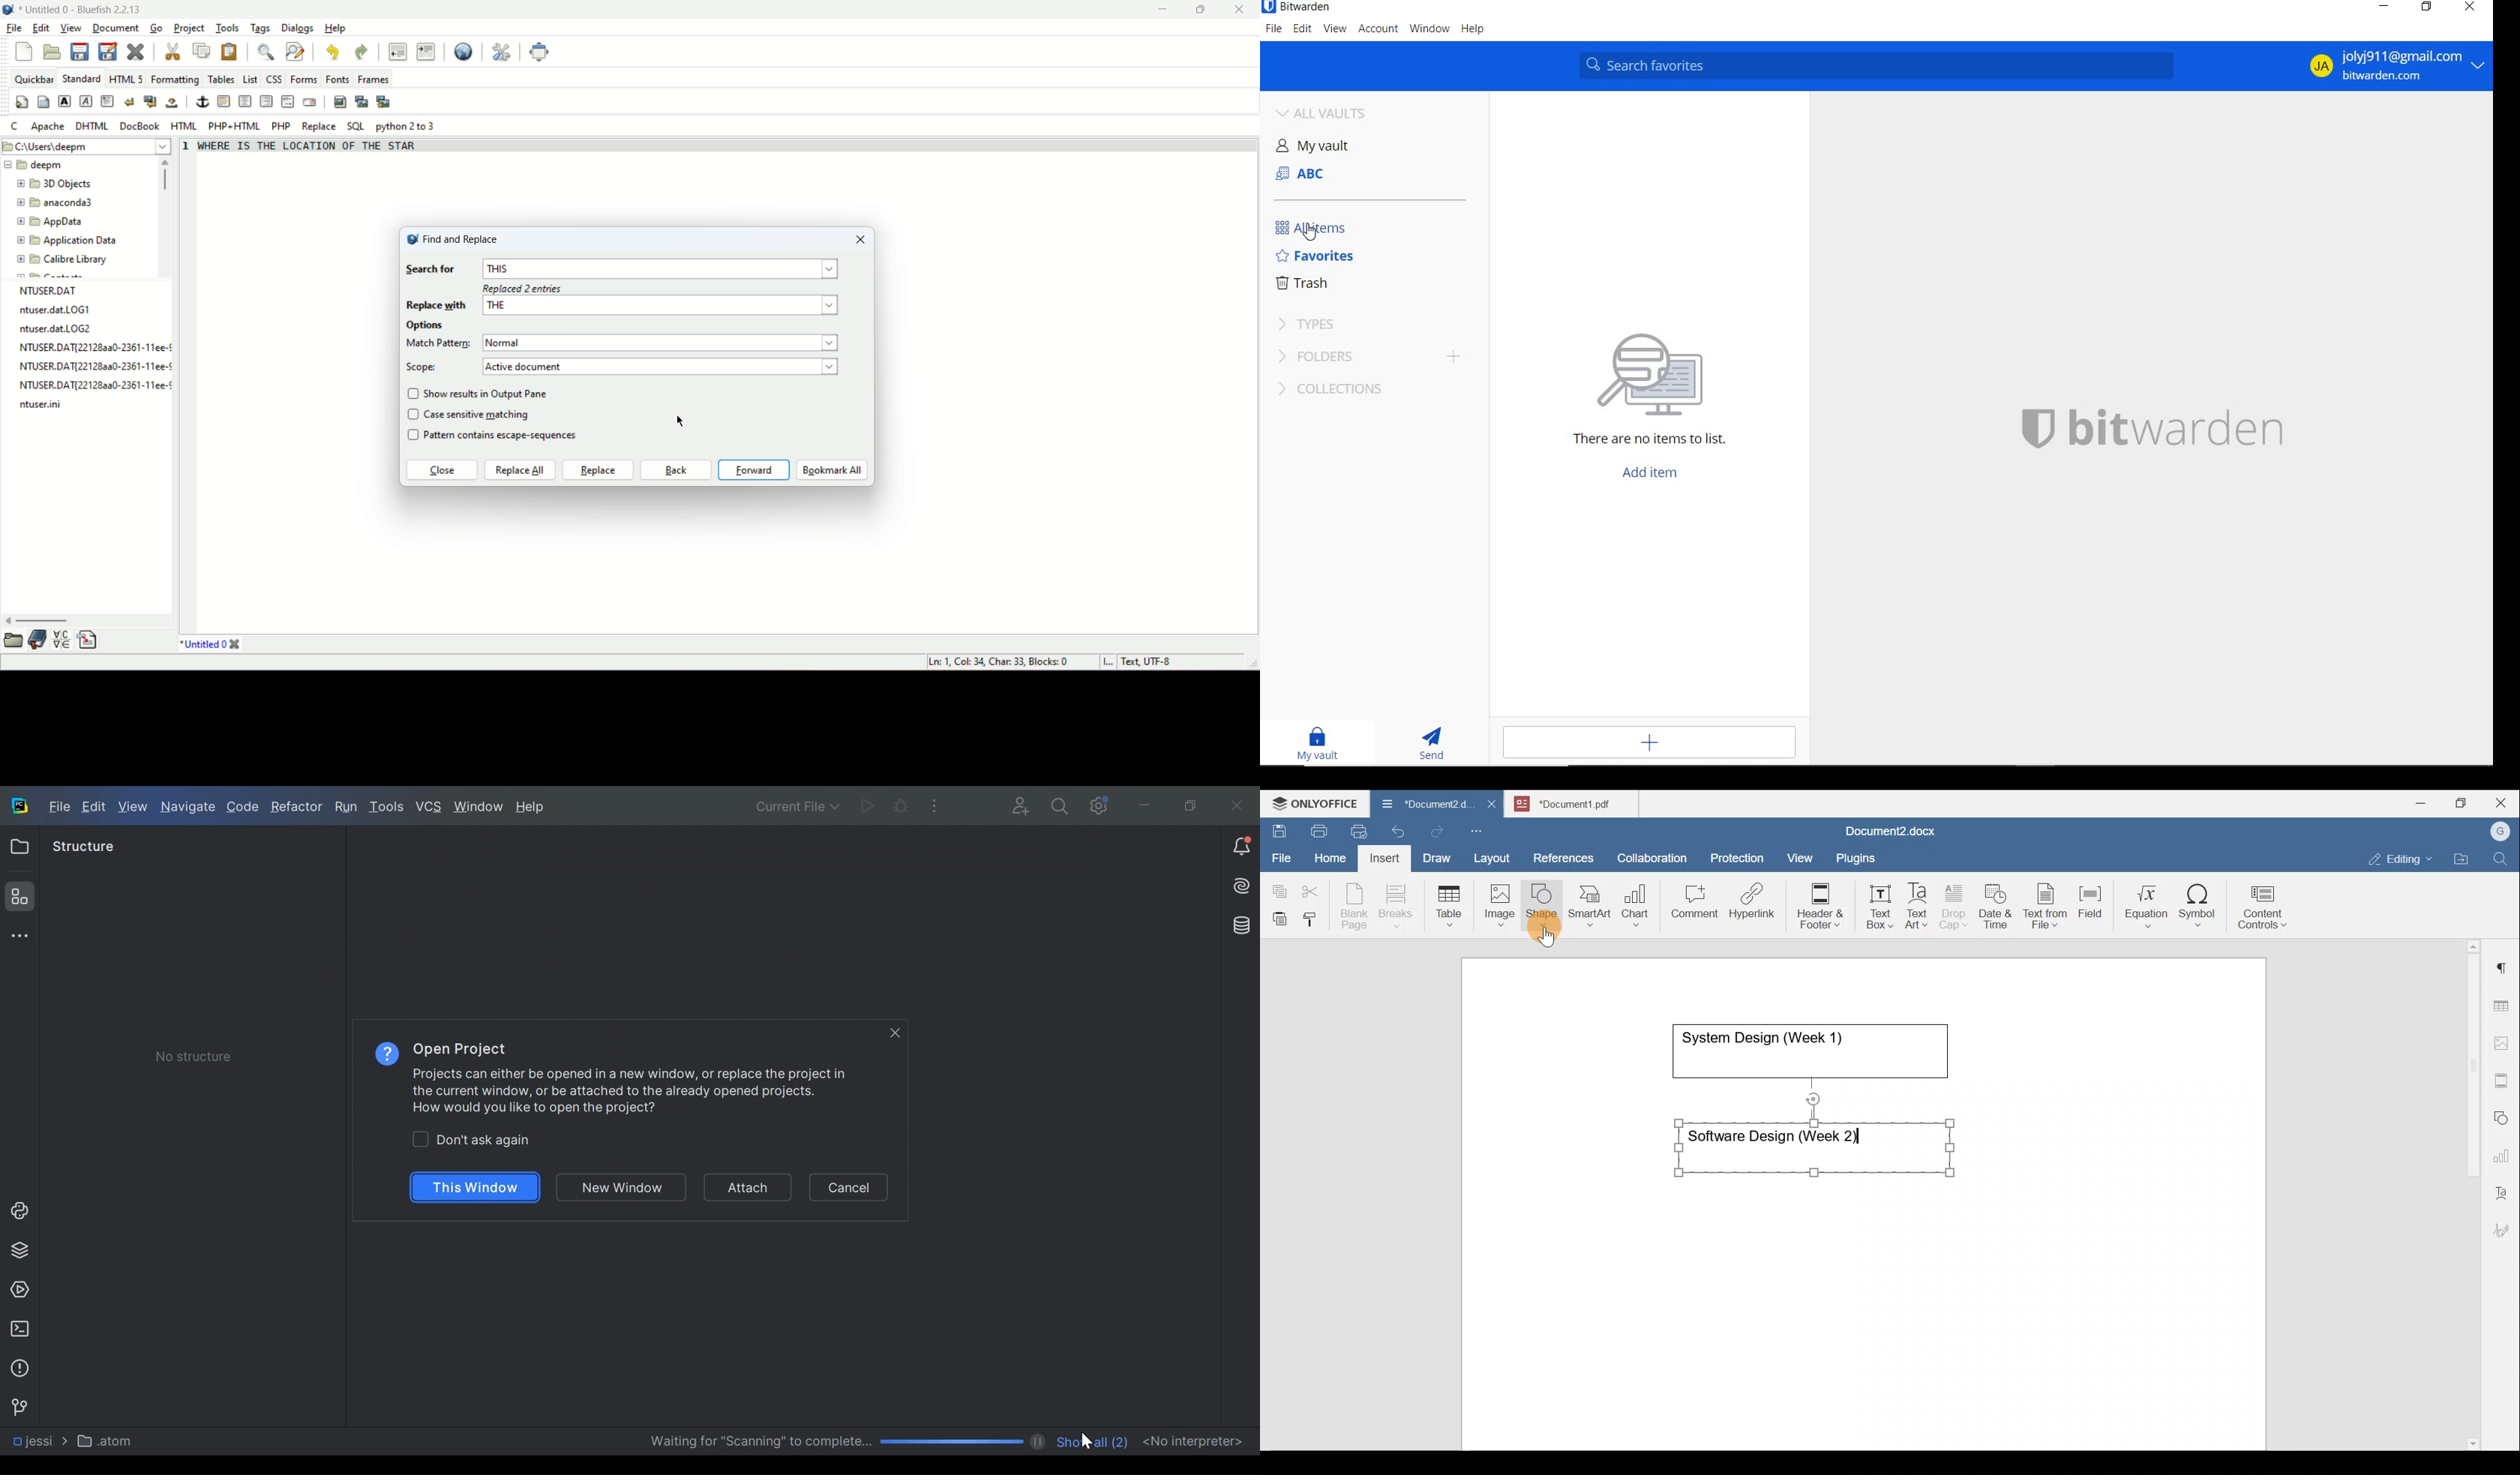  Describe the element at coordinates (1315, 888) in the screenshot. I see `Cut` at that location.